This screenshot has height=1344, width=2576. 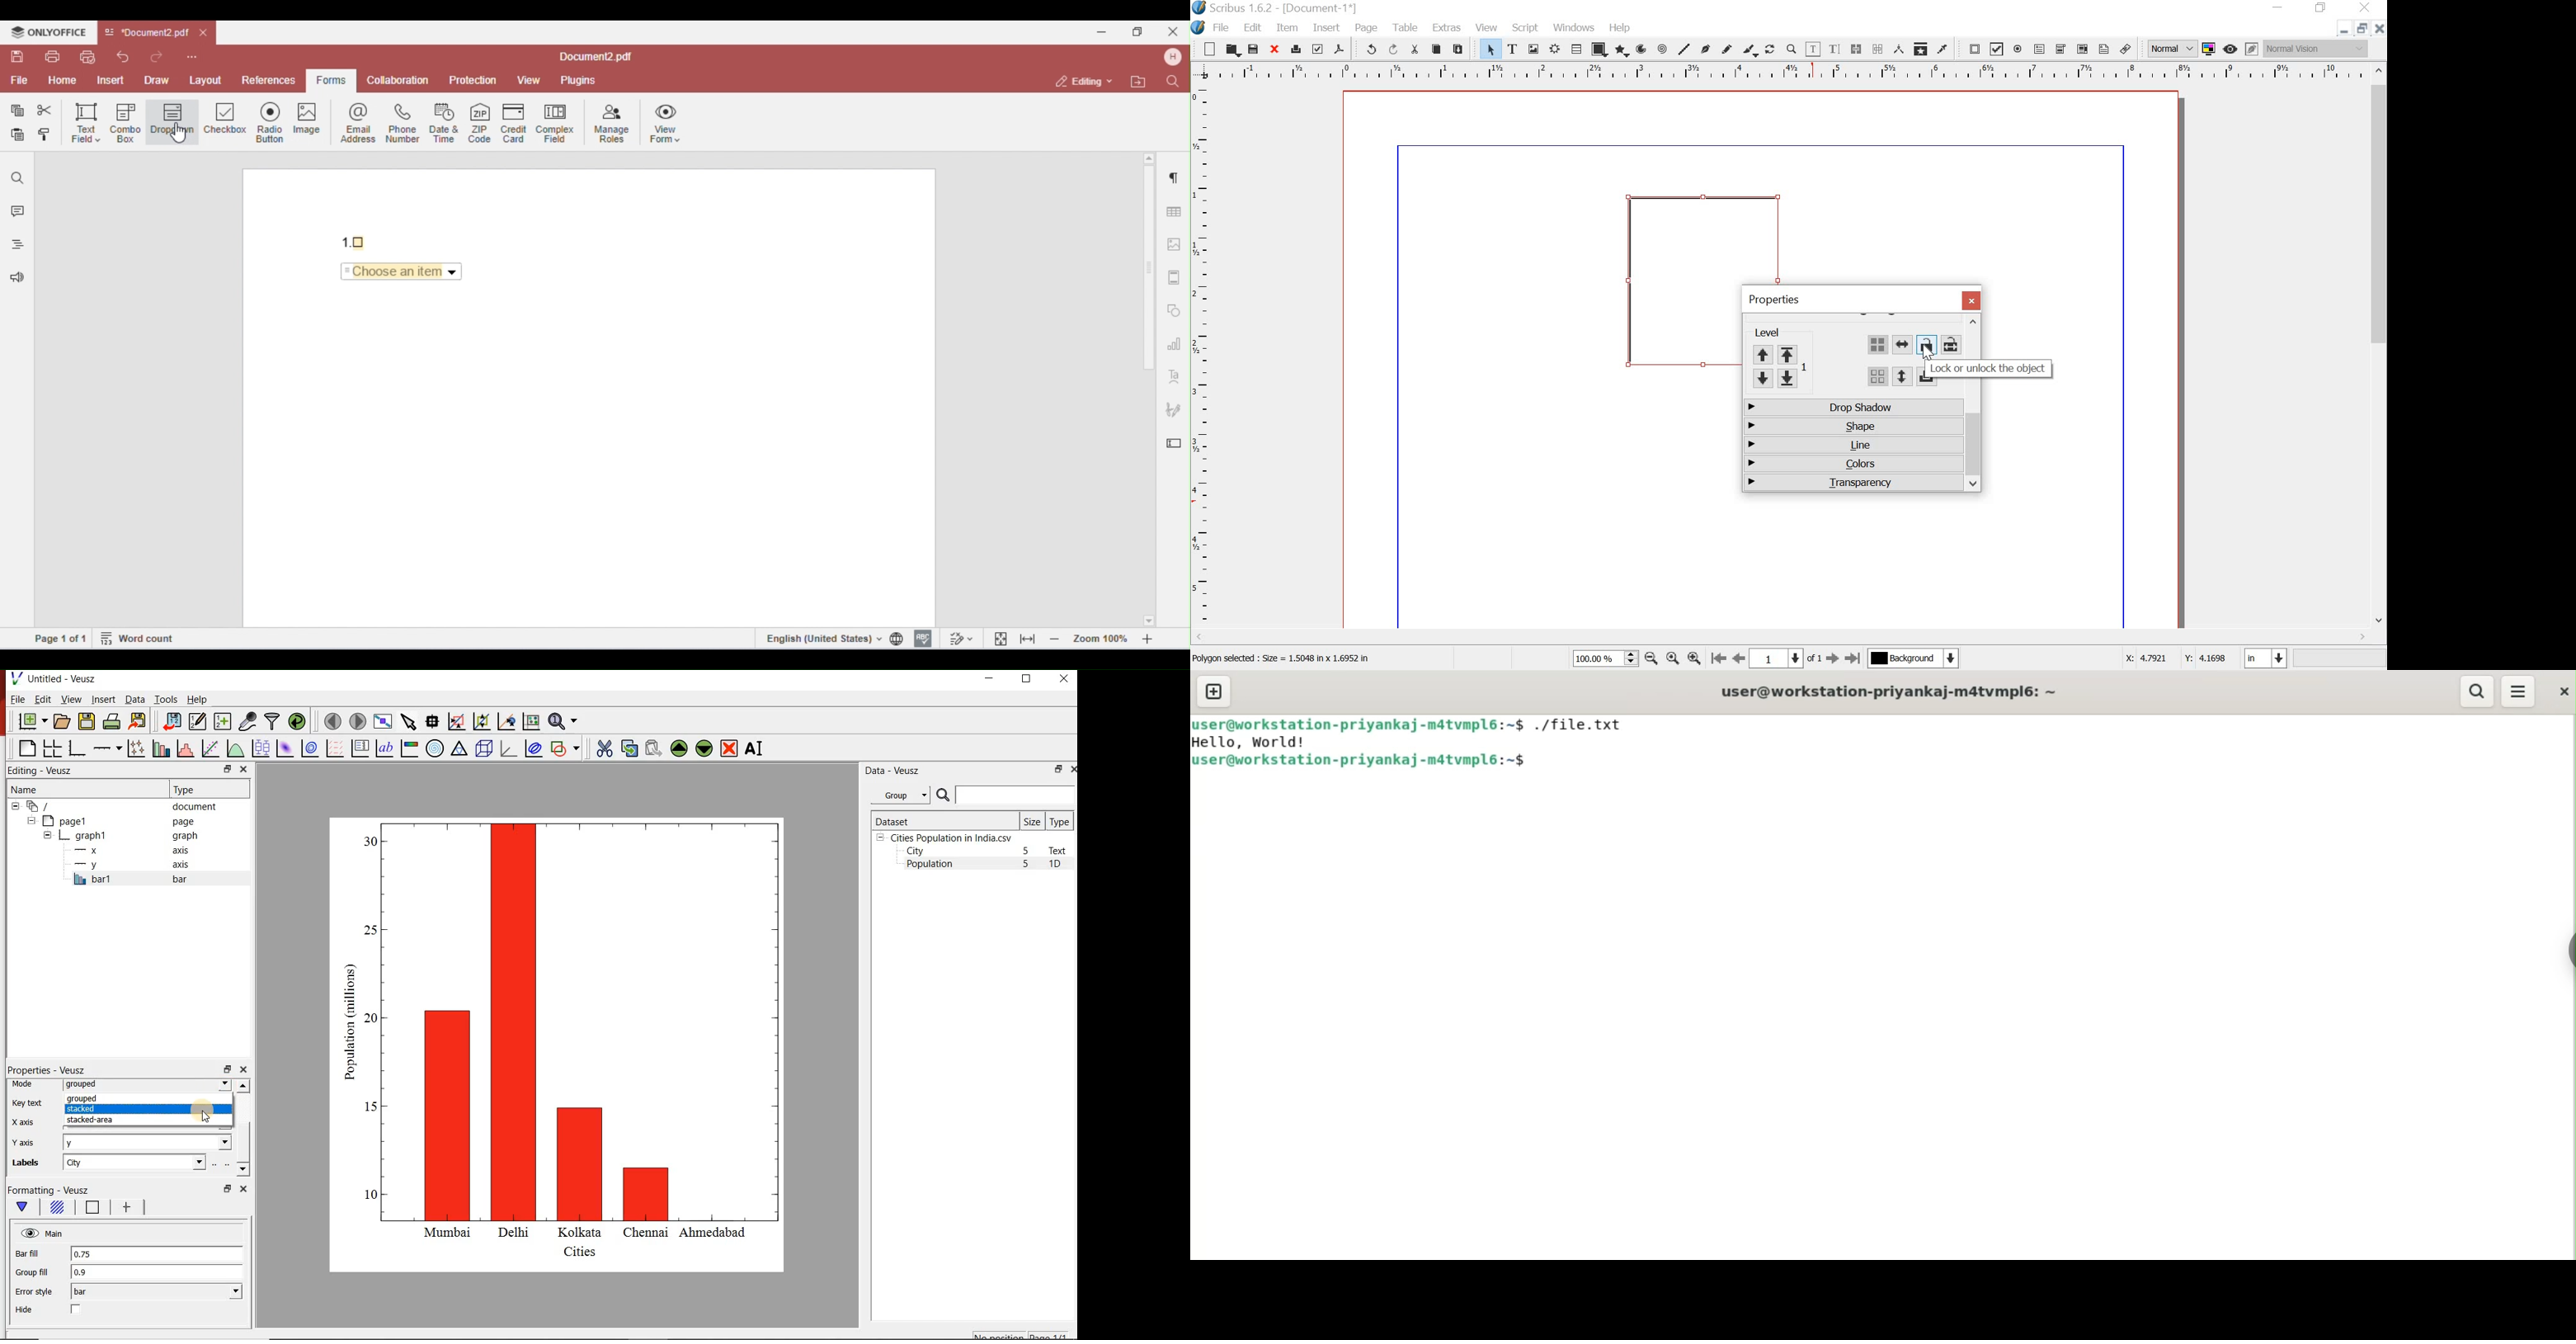 I want to click on polygon, so click(x=1622, y=51).